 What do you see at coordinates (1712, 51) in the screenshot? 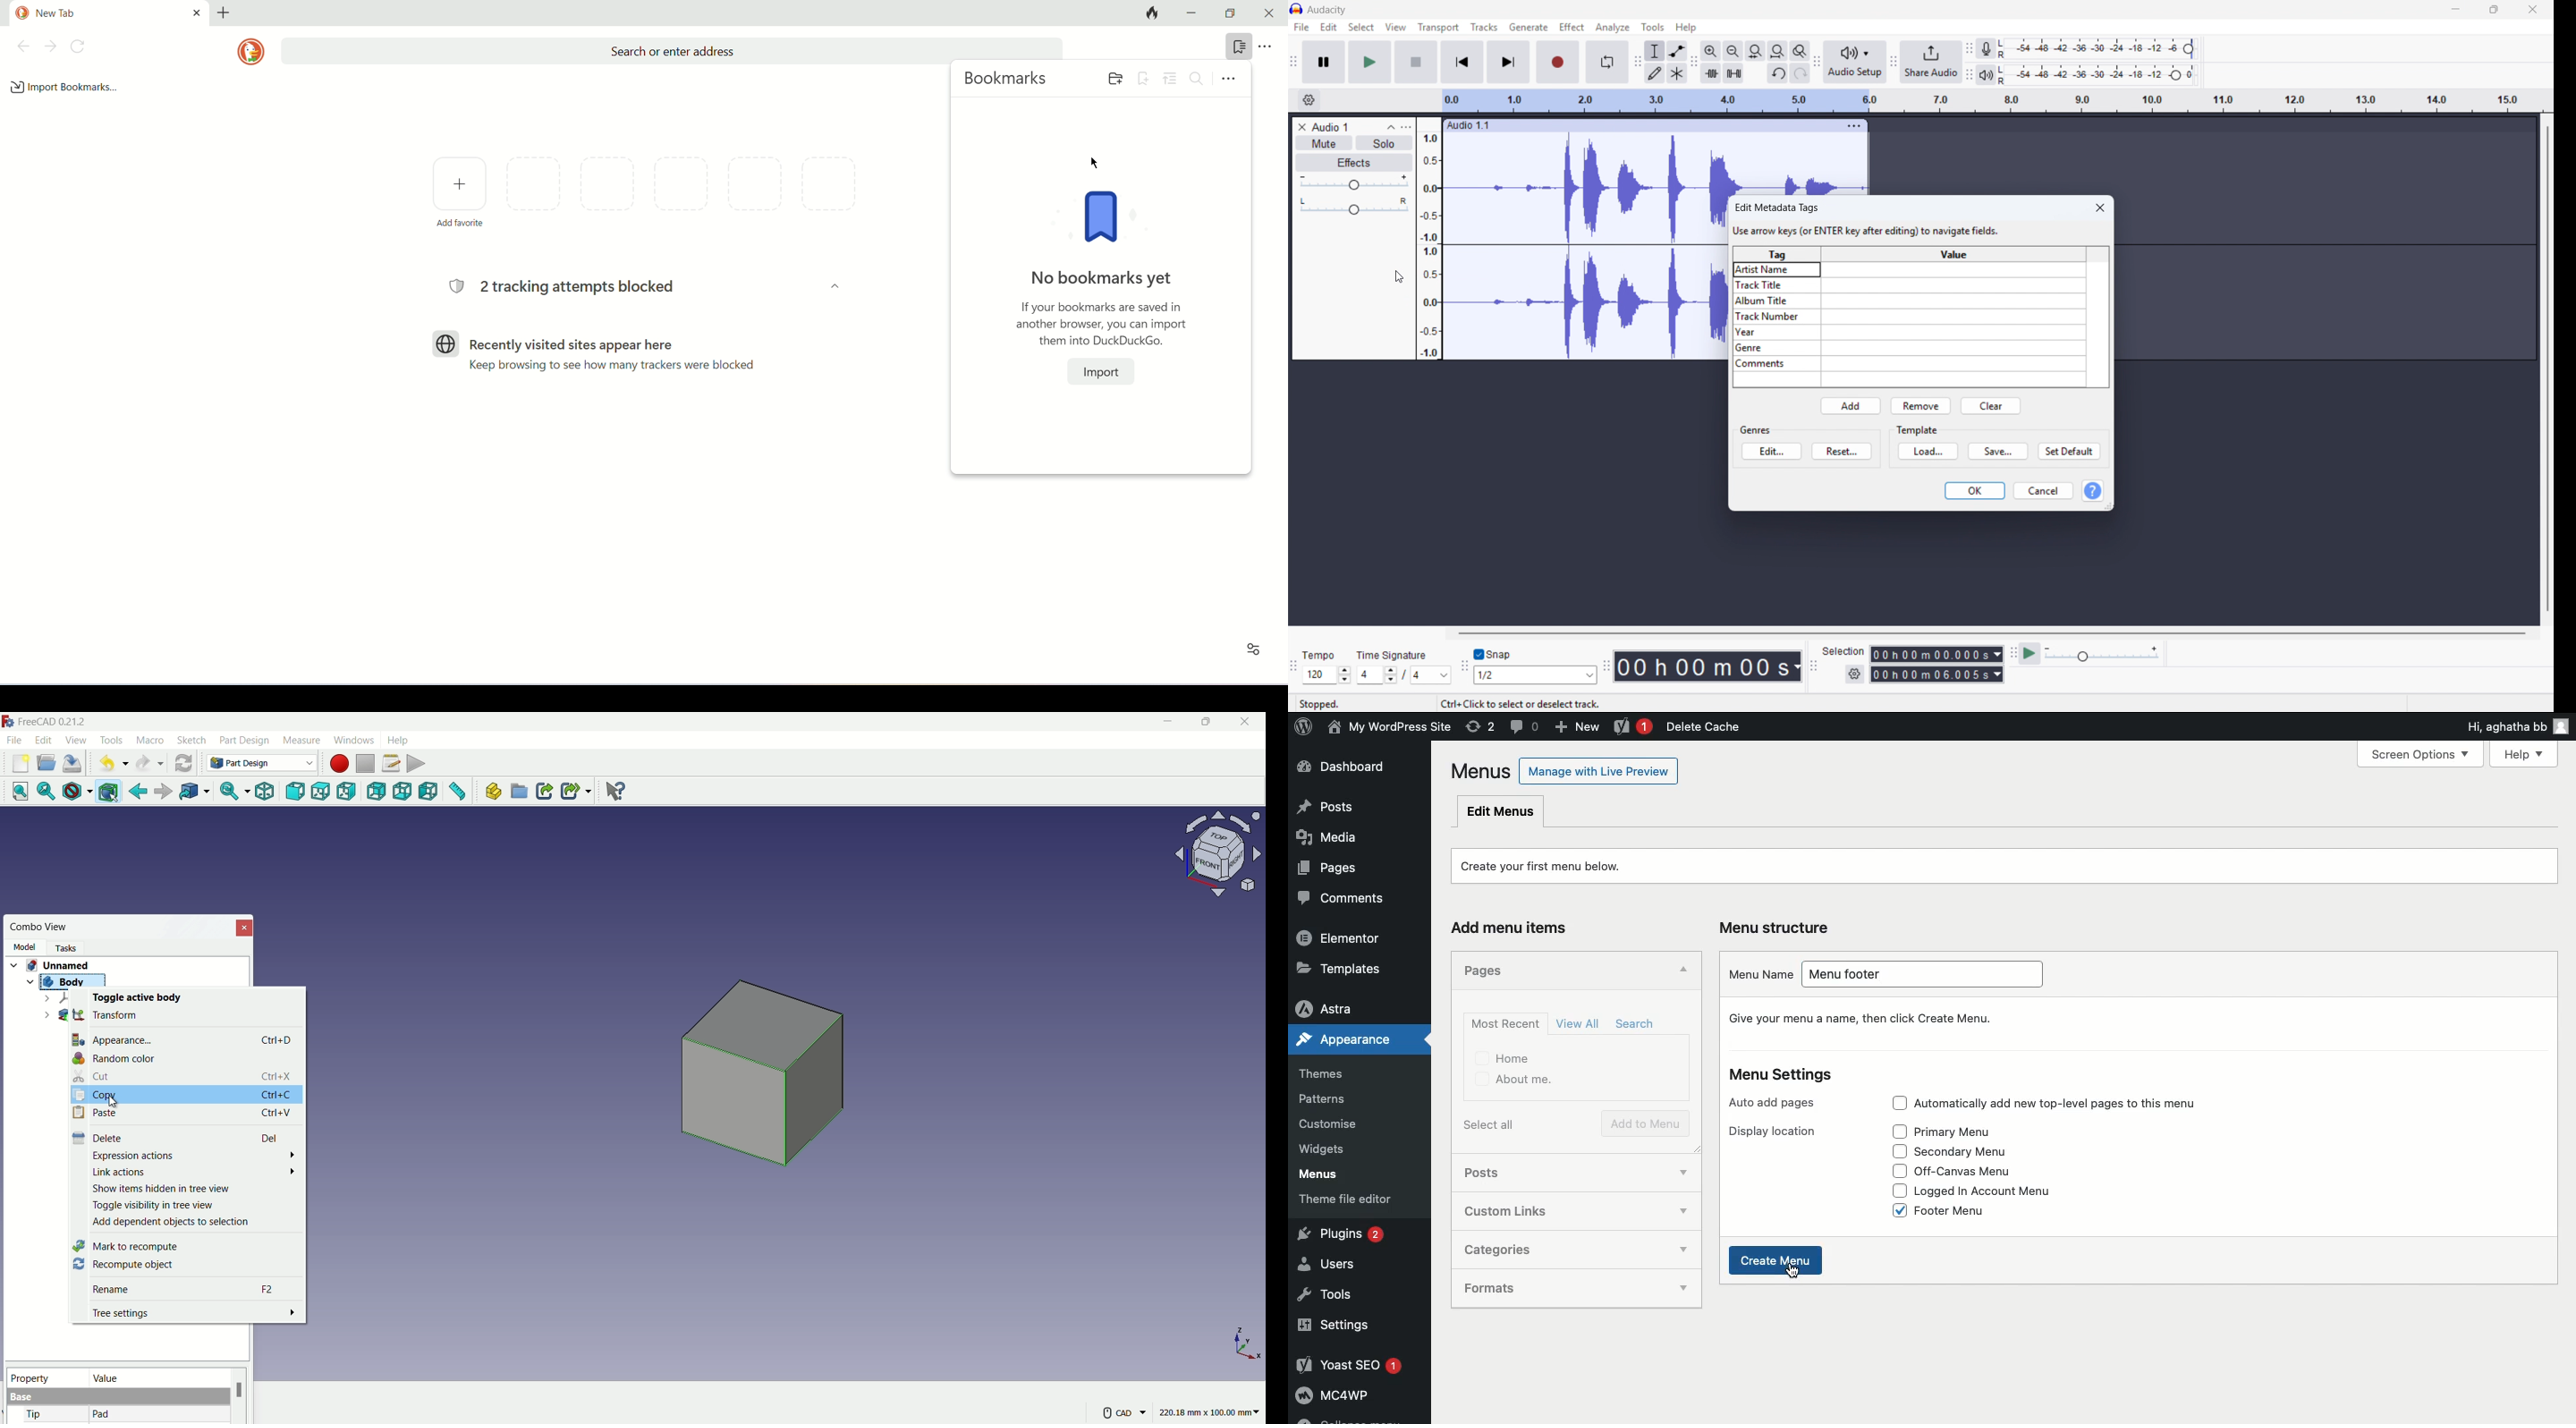
I see `zoom in` at bounding box center [1712, 51].